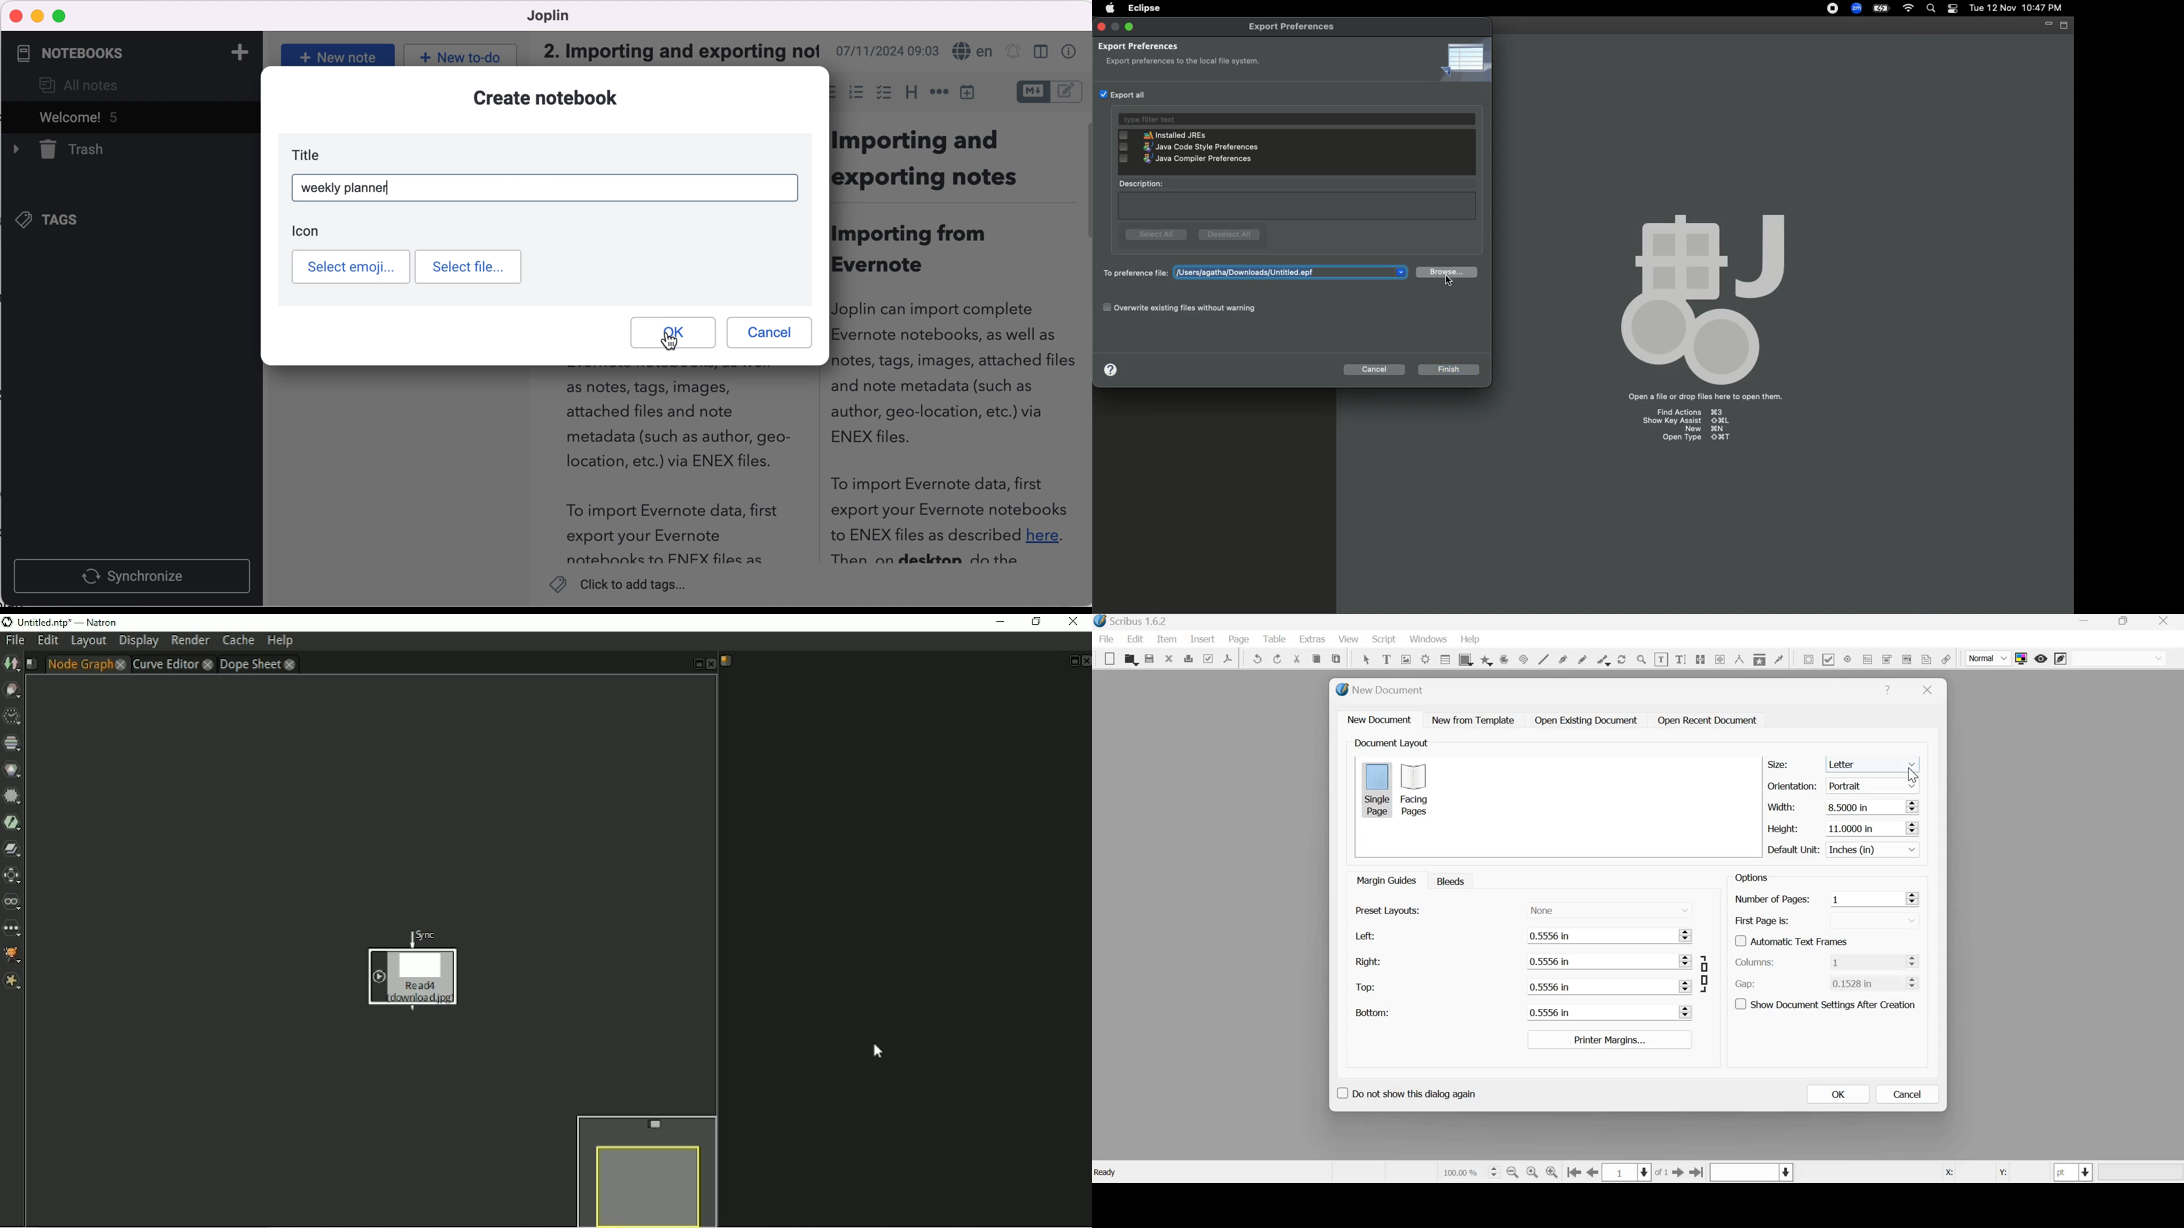 Image resolution: width=2184 pixels, height=1232 pixels. I want to click on numbered list, so click(855, 94).